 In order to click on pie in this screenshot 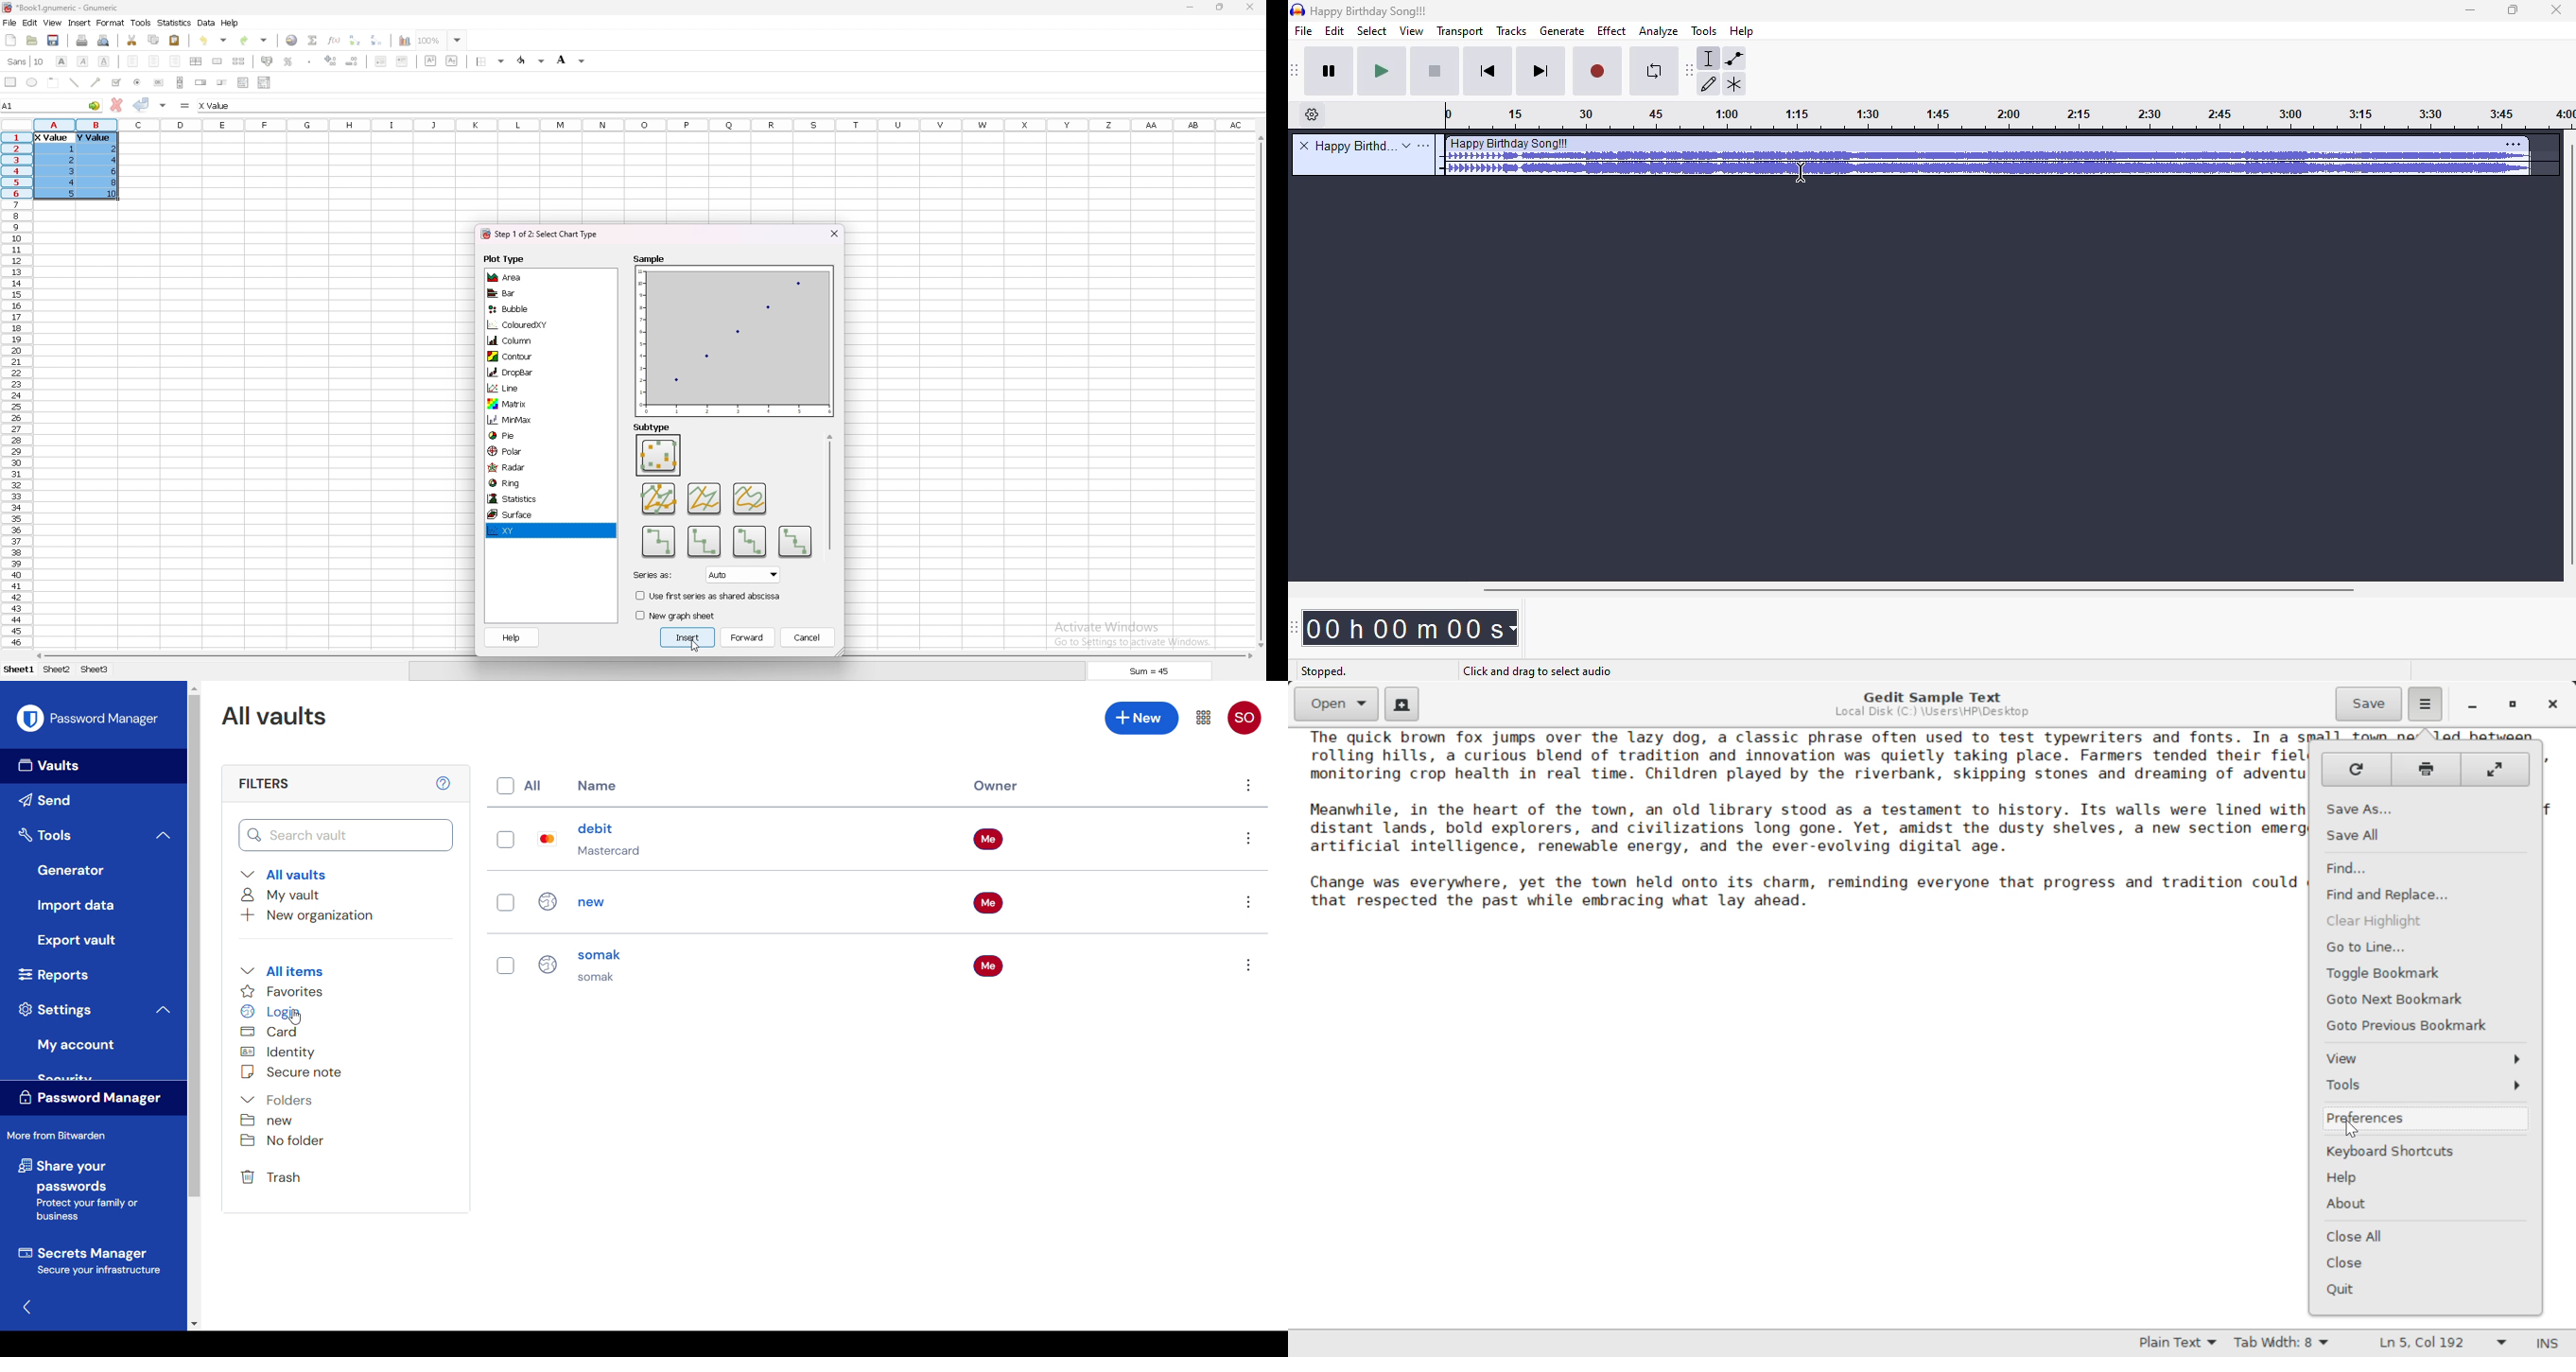, I will do `click(527, 435)`.